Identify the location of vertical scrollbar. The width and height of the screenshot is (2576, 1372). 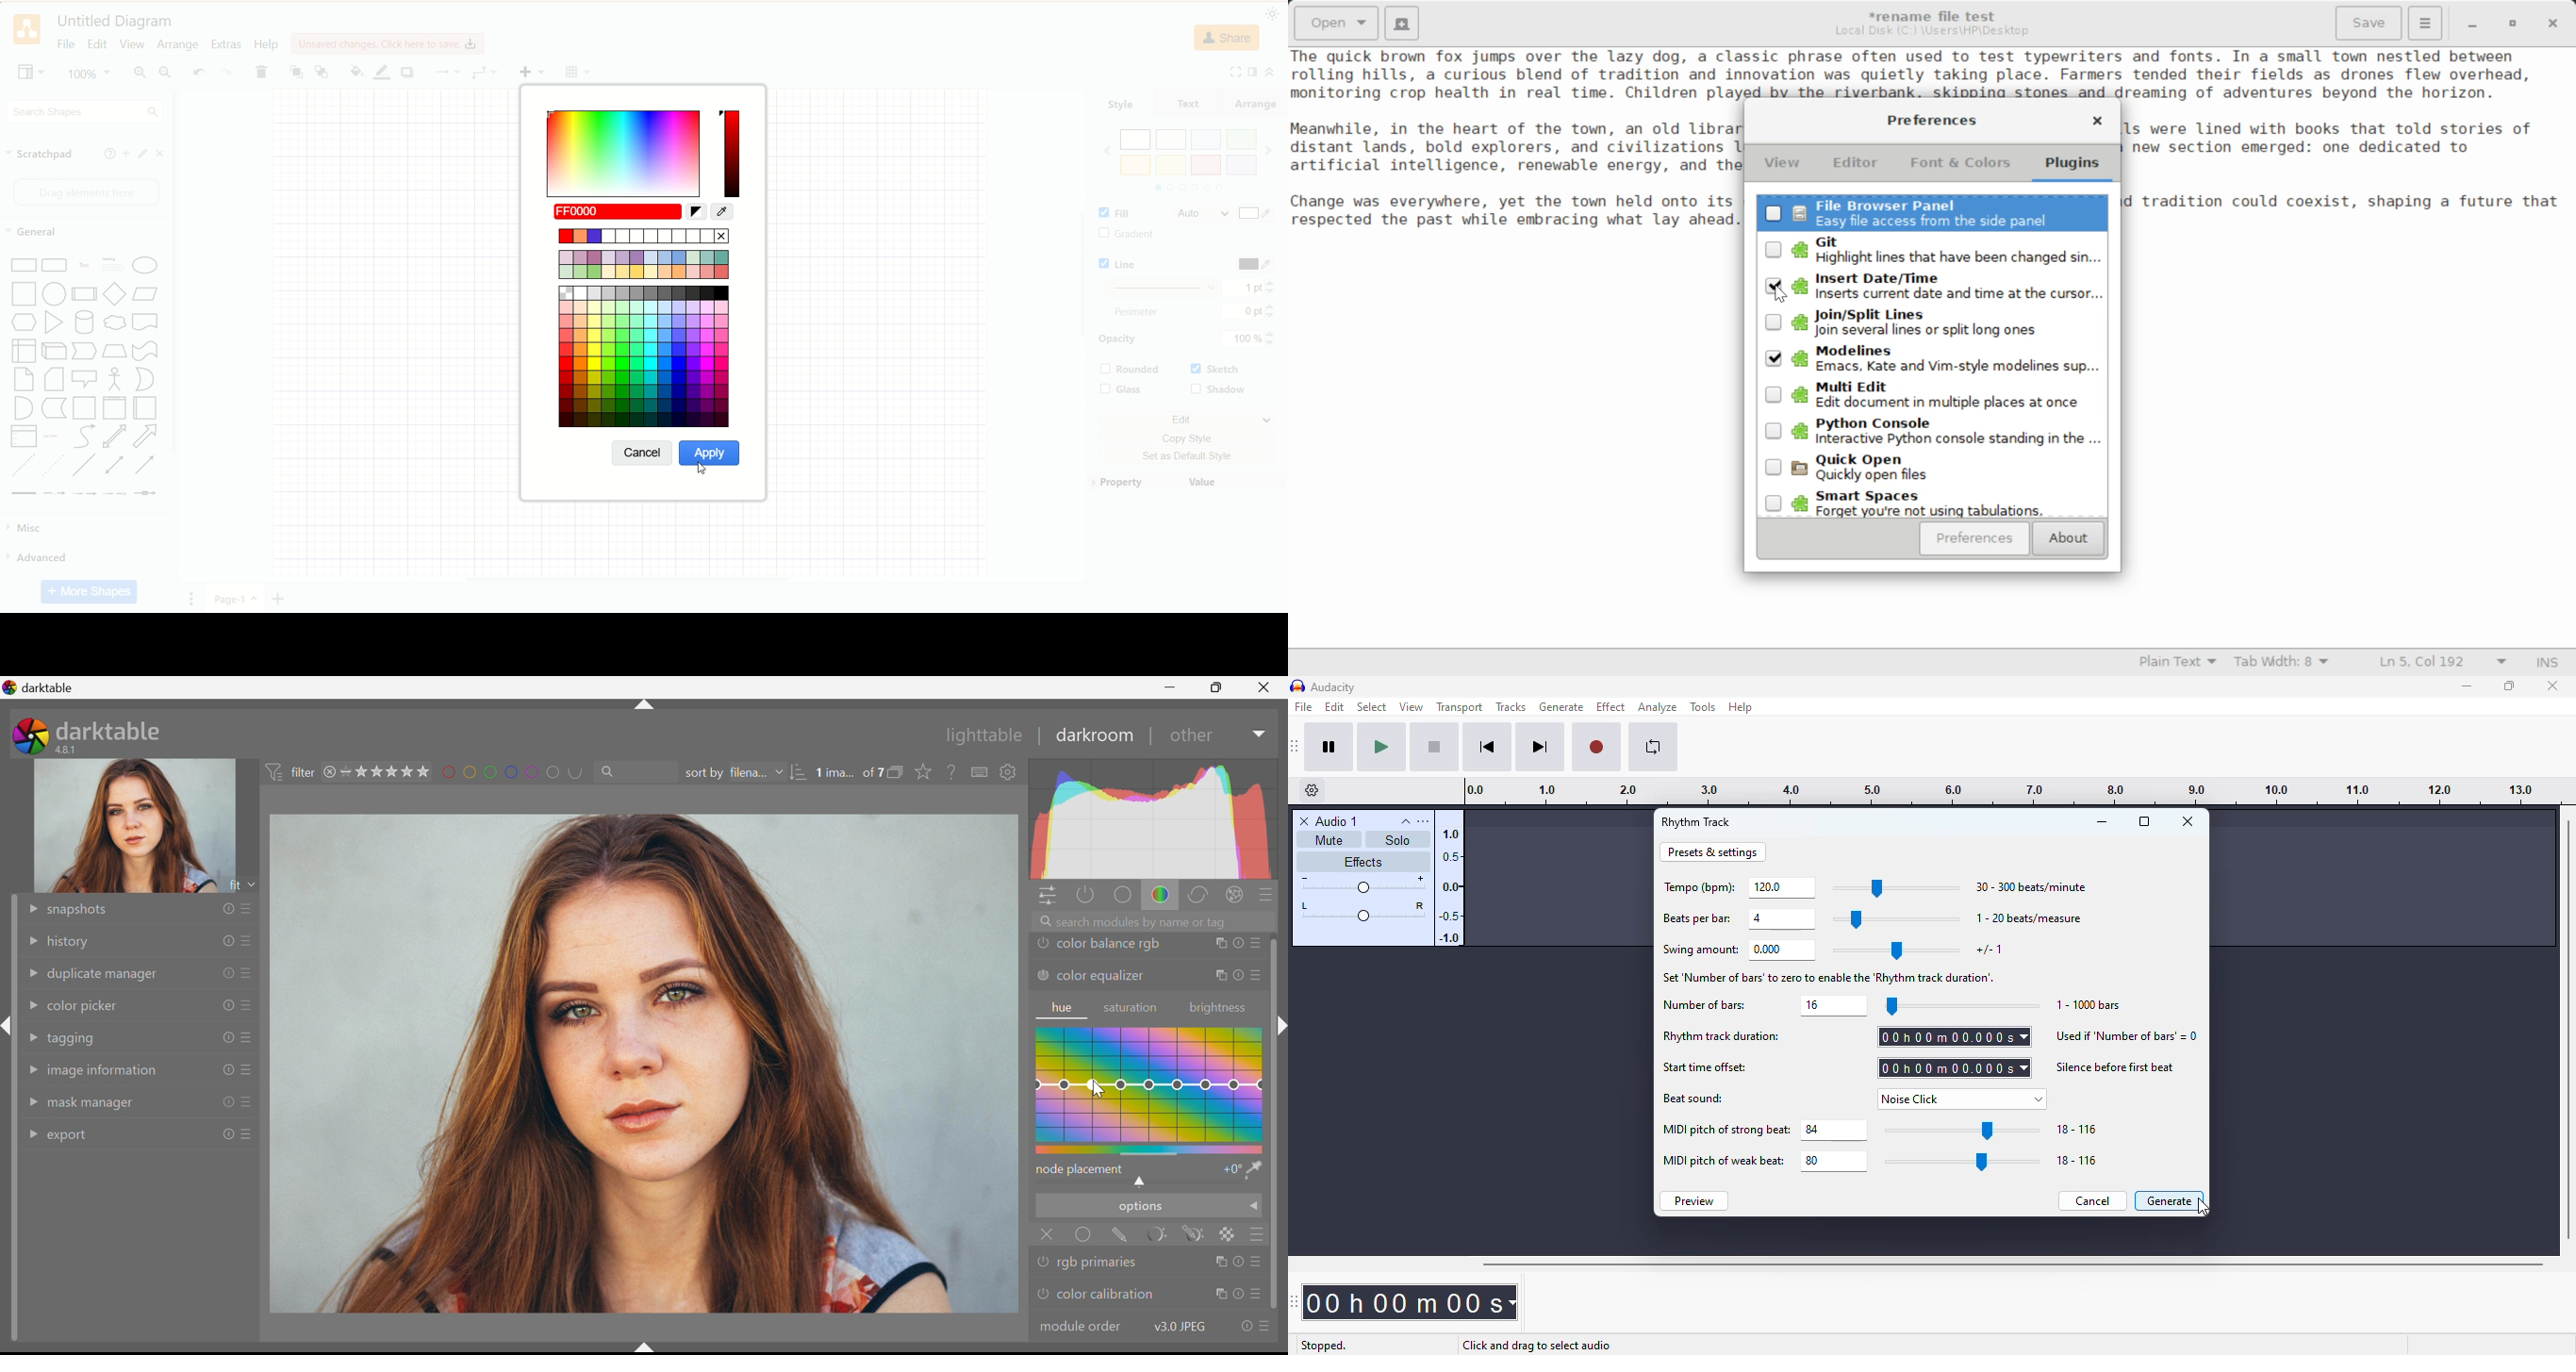
(2568, 1028).